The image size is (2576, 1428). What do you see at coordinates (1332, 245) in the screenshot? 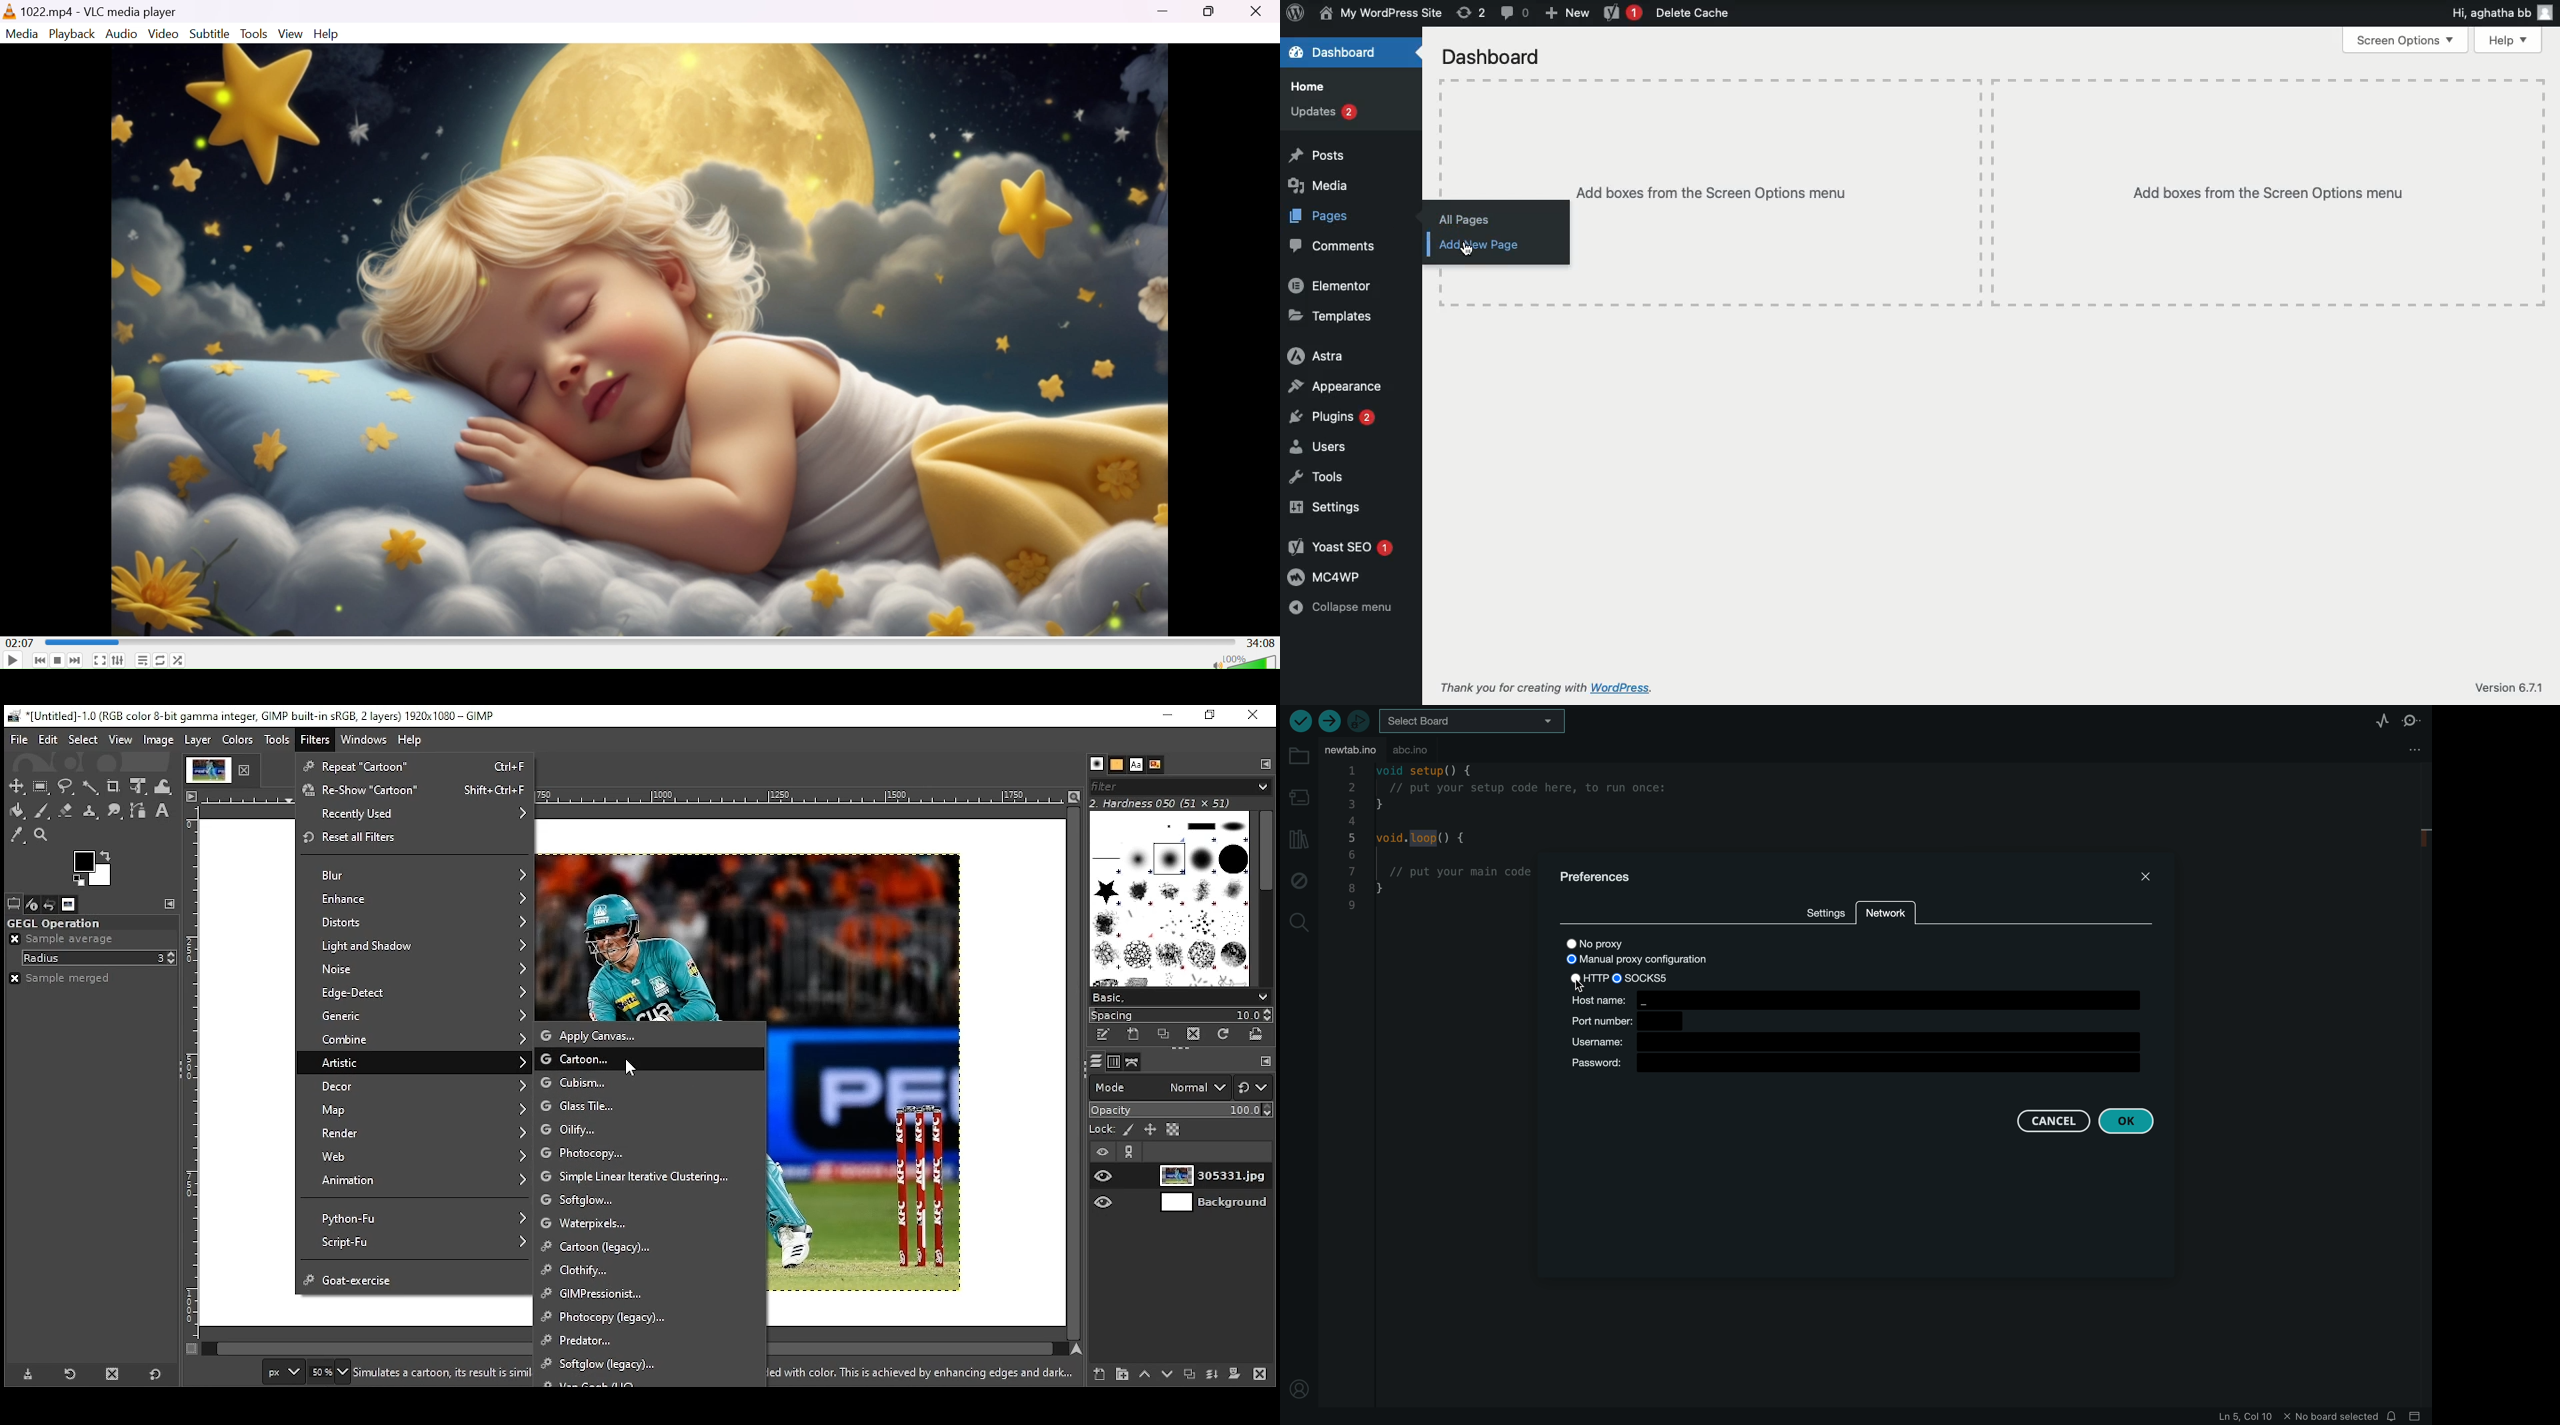
I see `Comments` at bounding box center [1332, 245].